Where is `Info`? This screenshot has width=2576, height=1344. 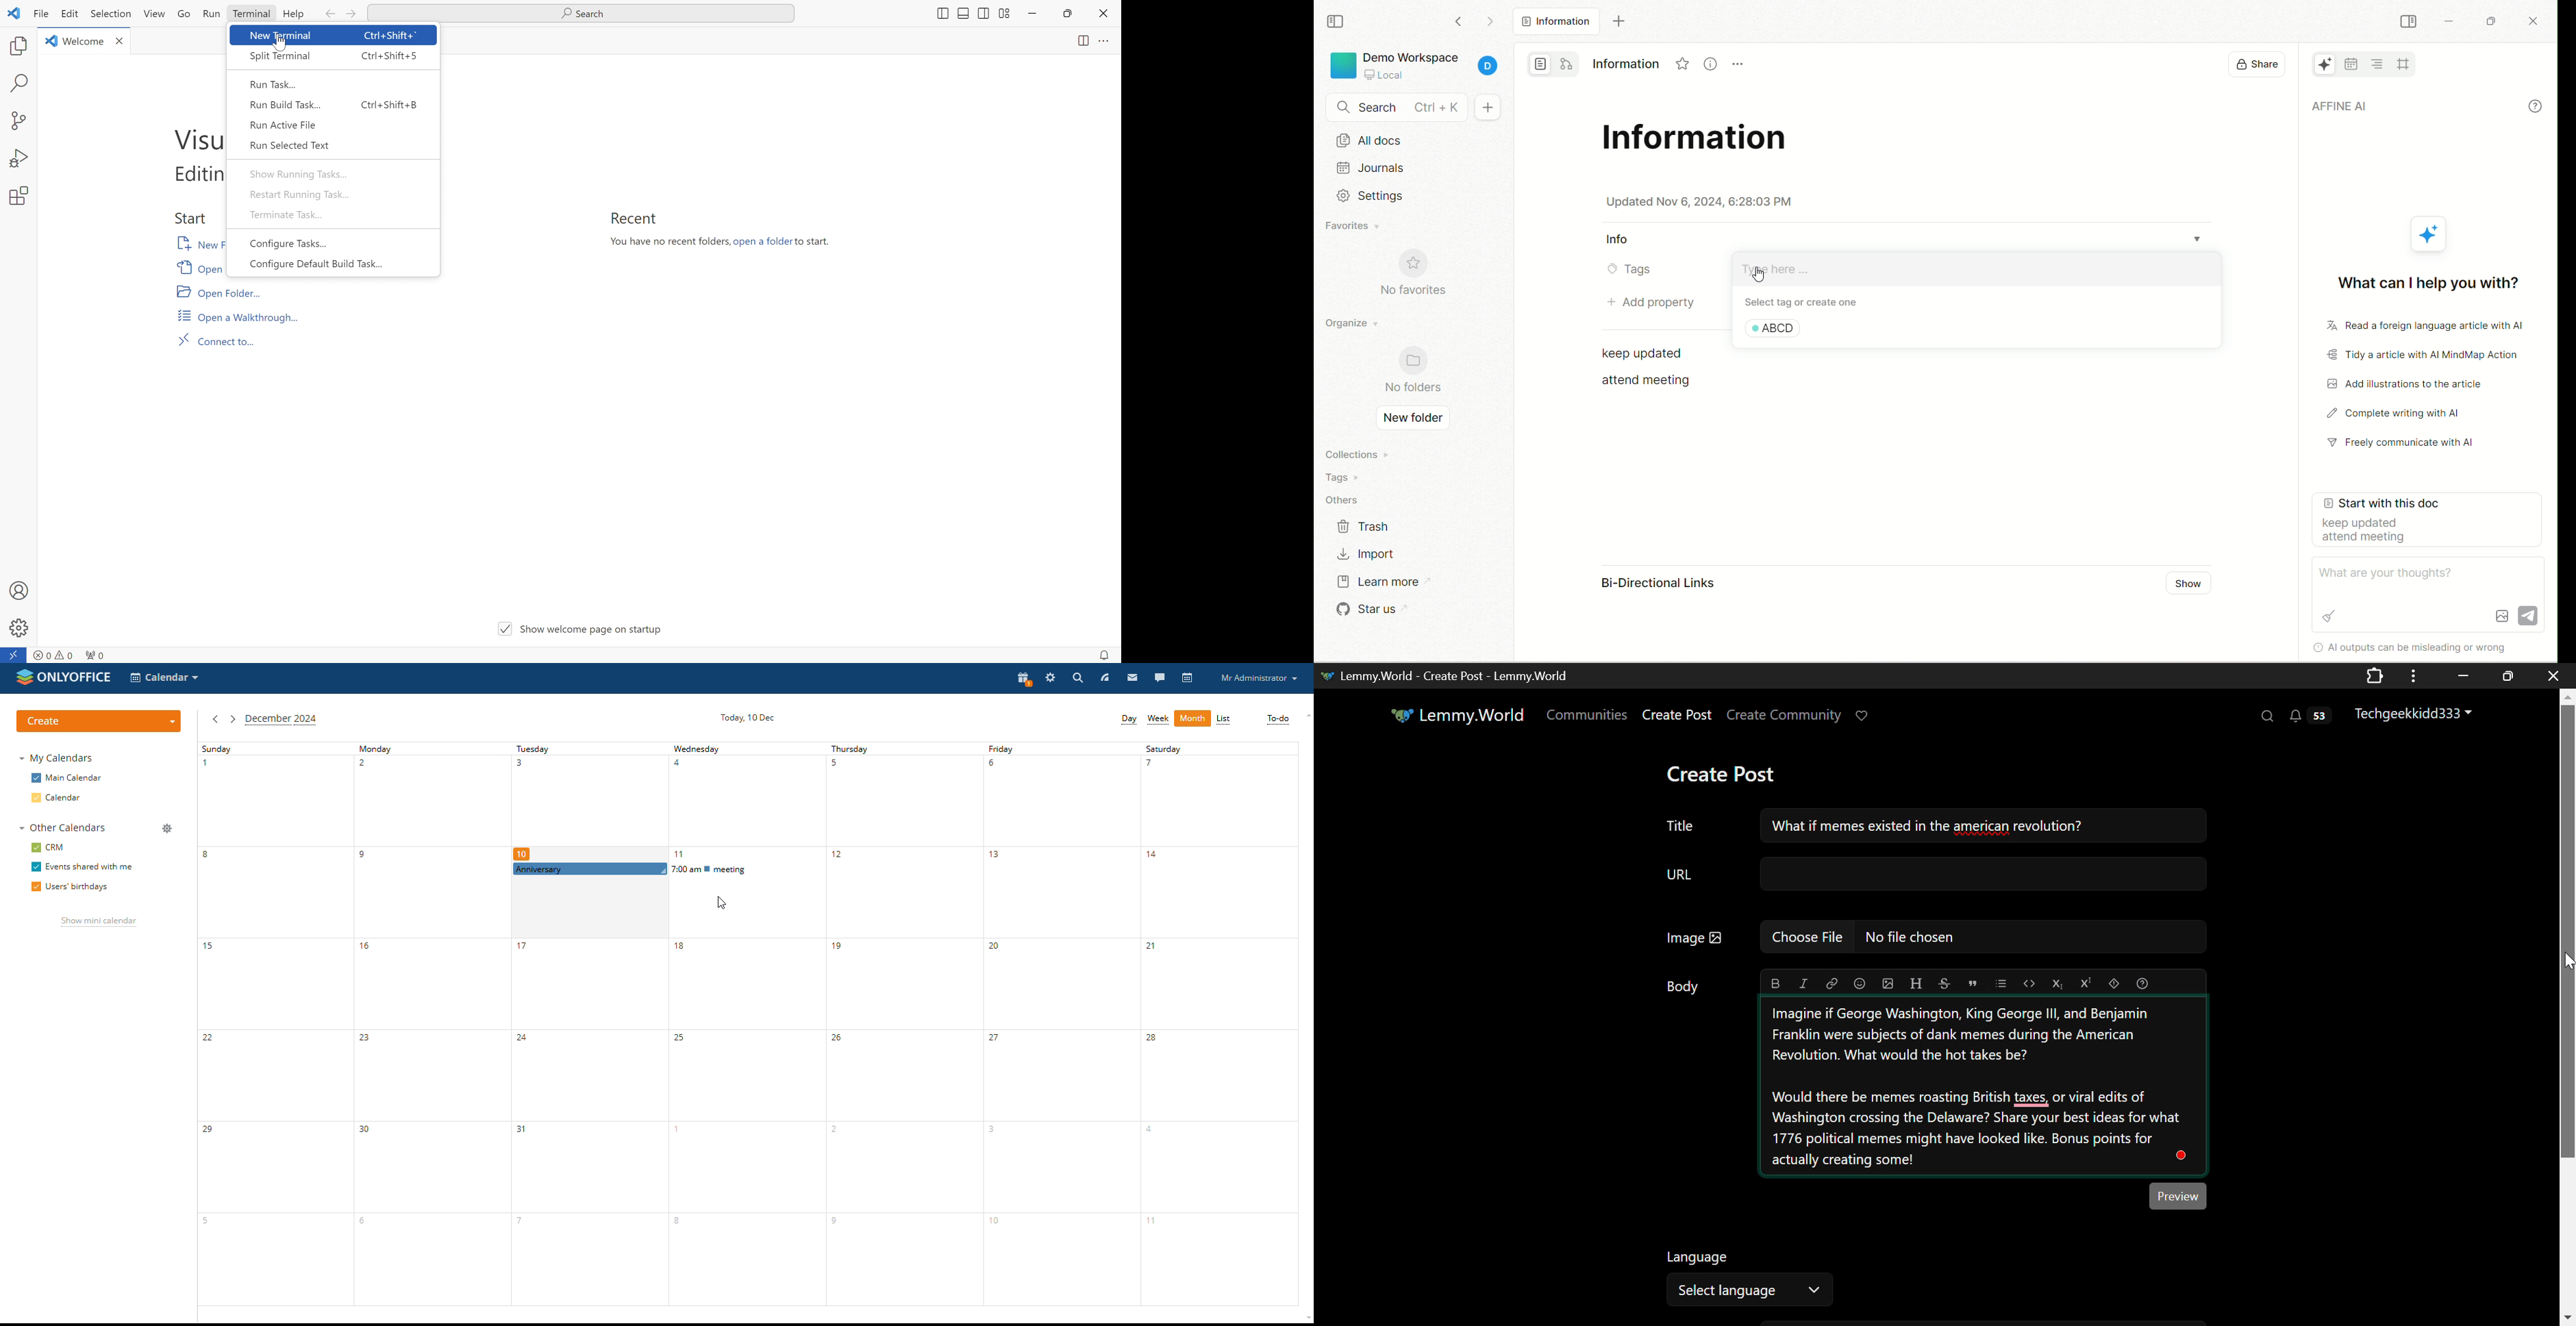
Info is located at coordinates (1621, 240).